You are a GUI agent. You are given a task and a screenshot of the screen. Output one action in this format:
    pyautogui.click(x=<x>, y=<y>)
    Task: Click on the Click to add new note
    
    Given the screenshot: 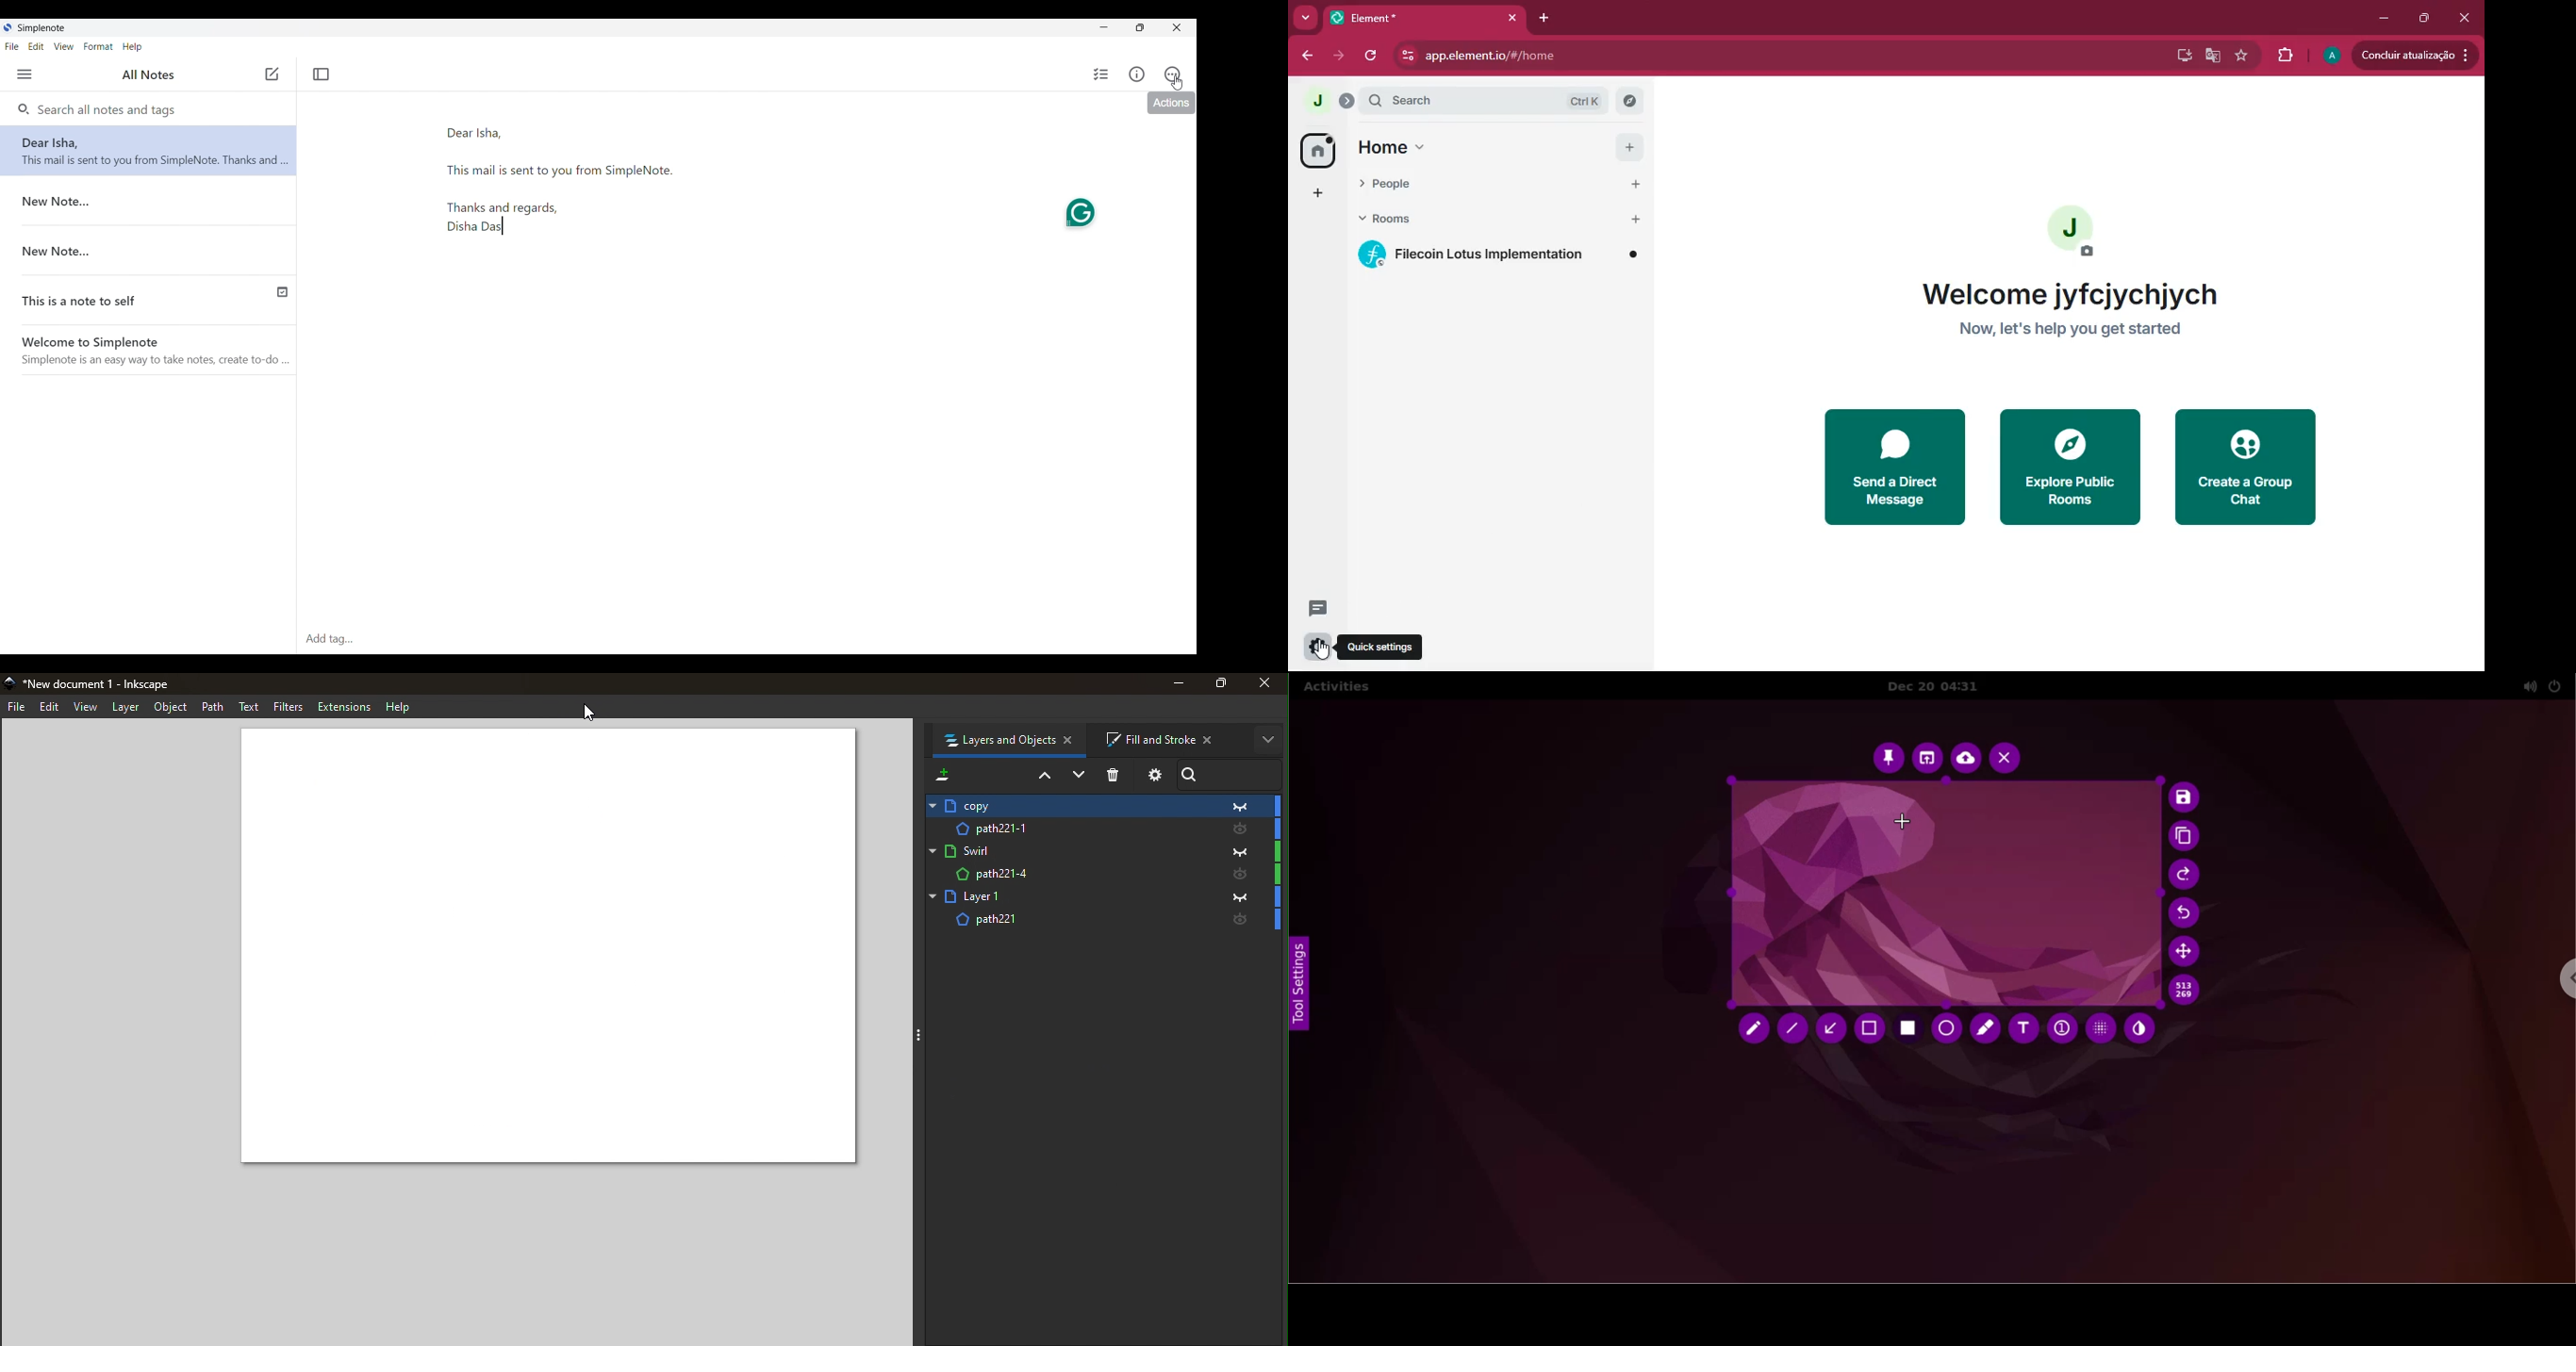 What is the action you would take?
    pyautogui.click(x=271, y=74)
    